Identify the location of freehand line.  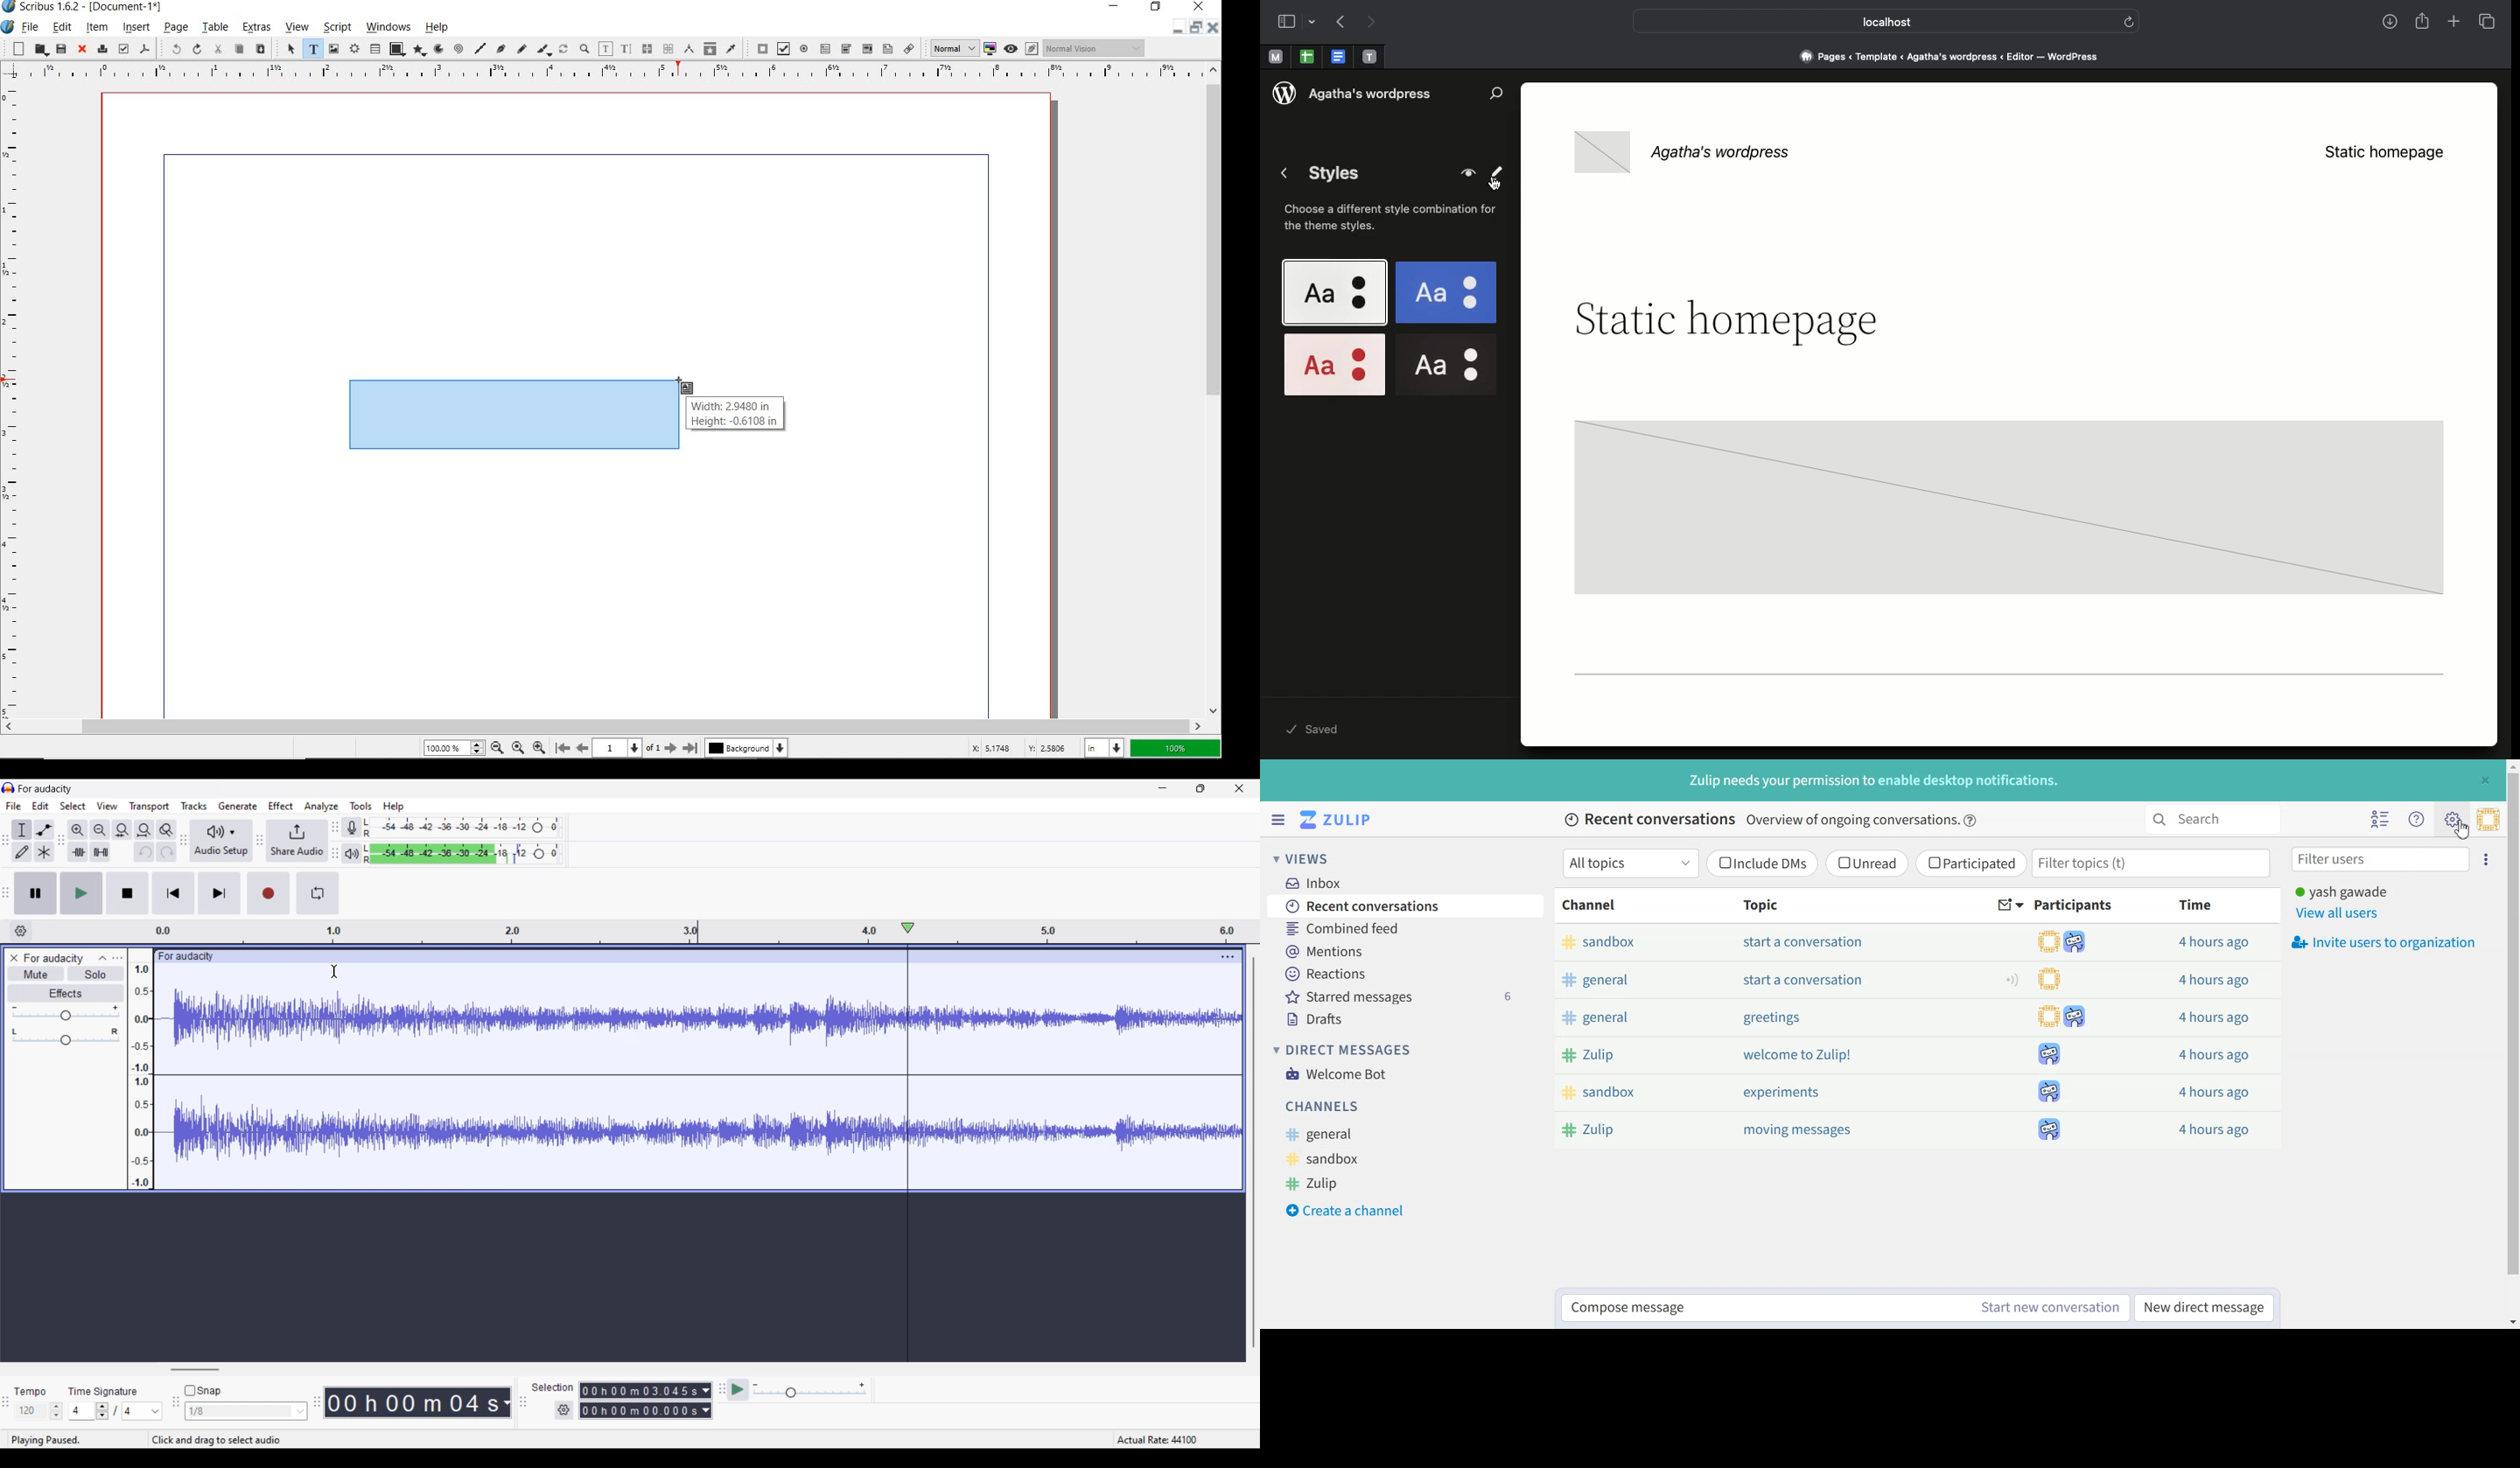
(520, 49).